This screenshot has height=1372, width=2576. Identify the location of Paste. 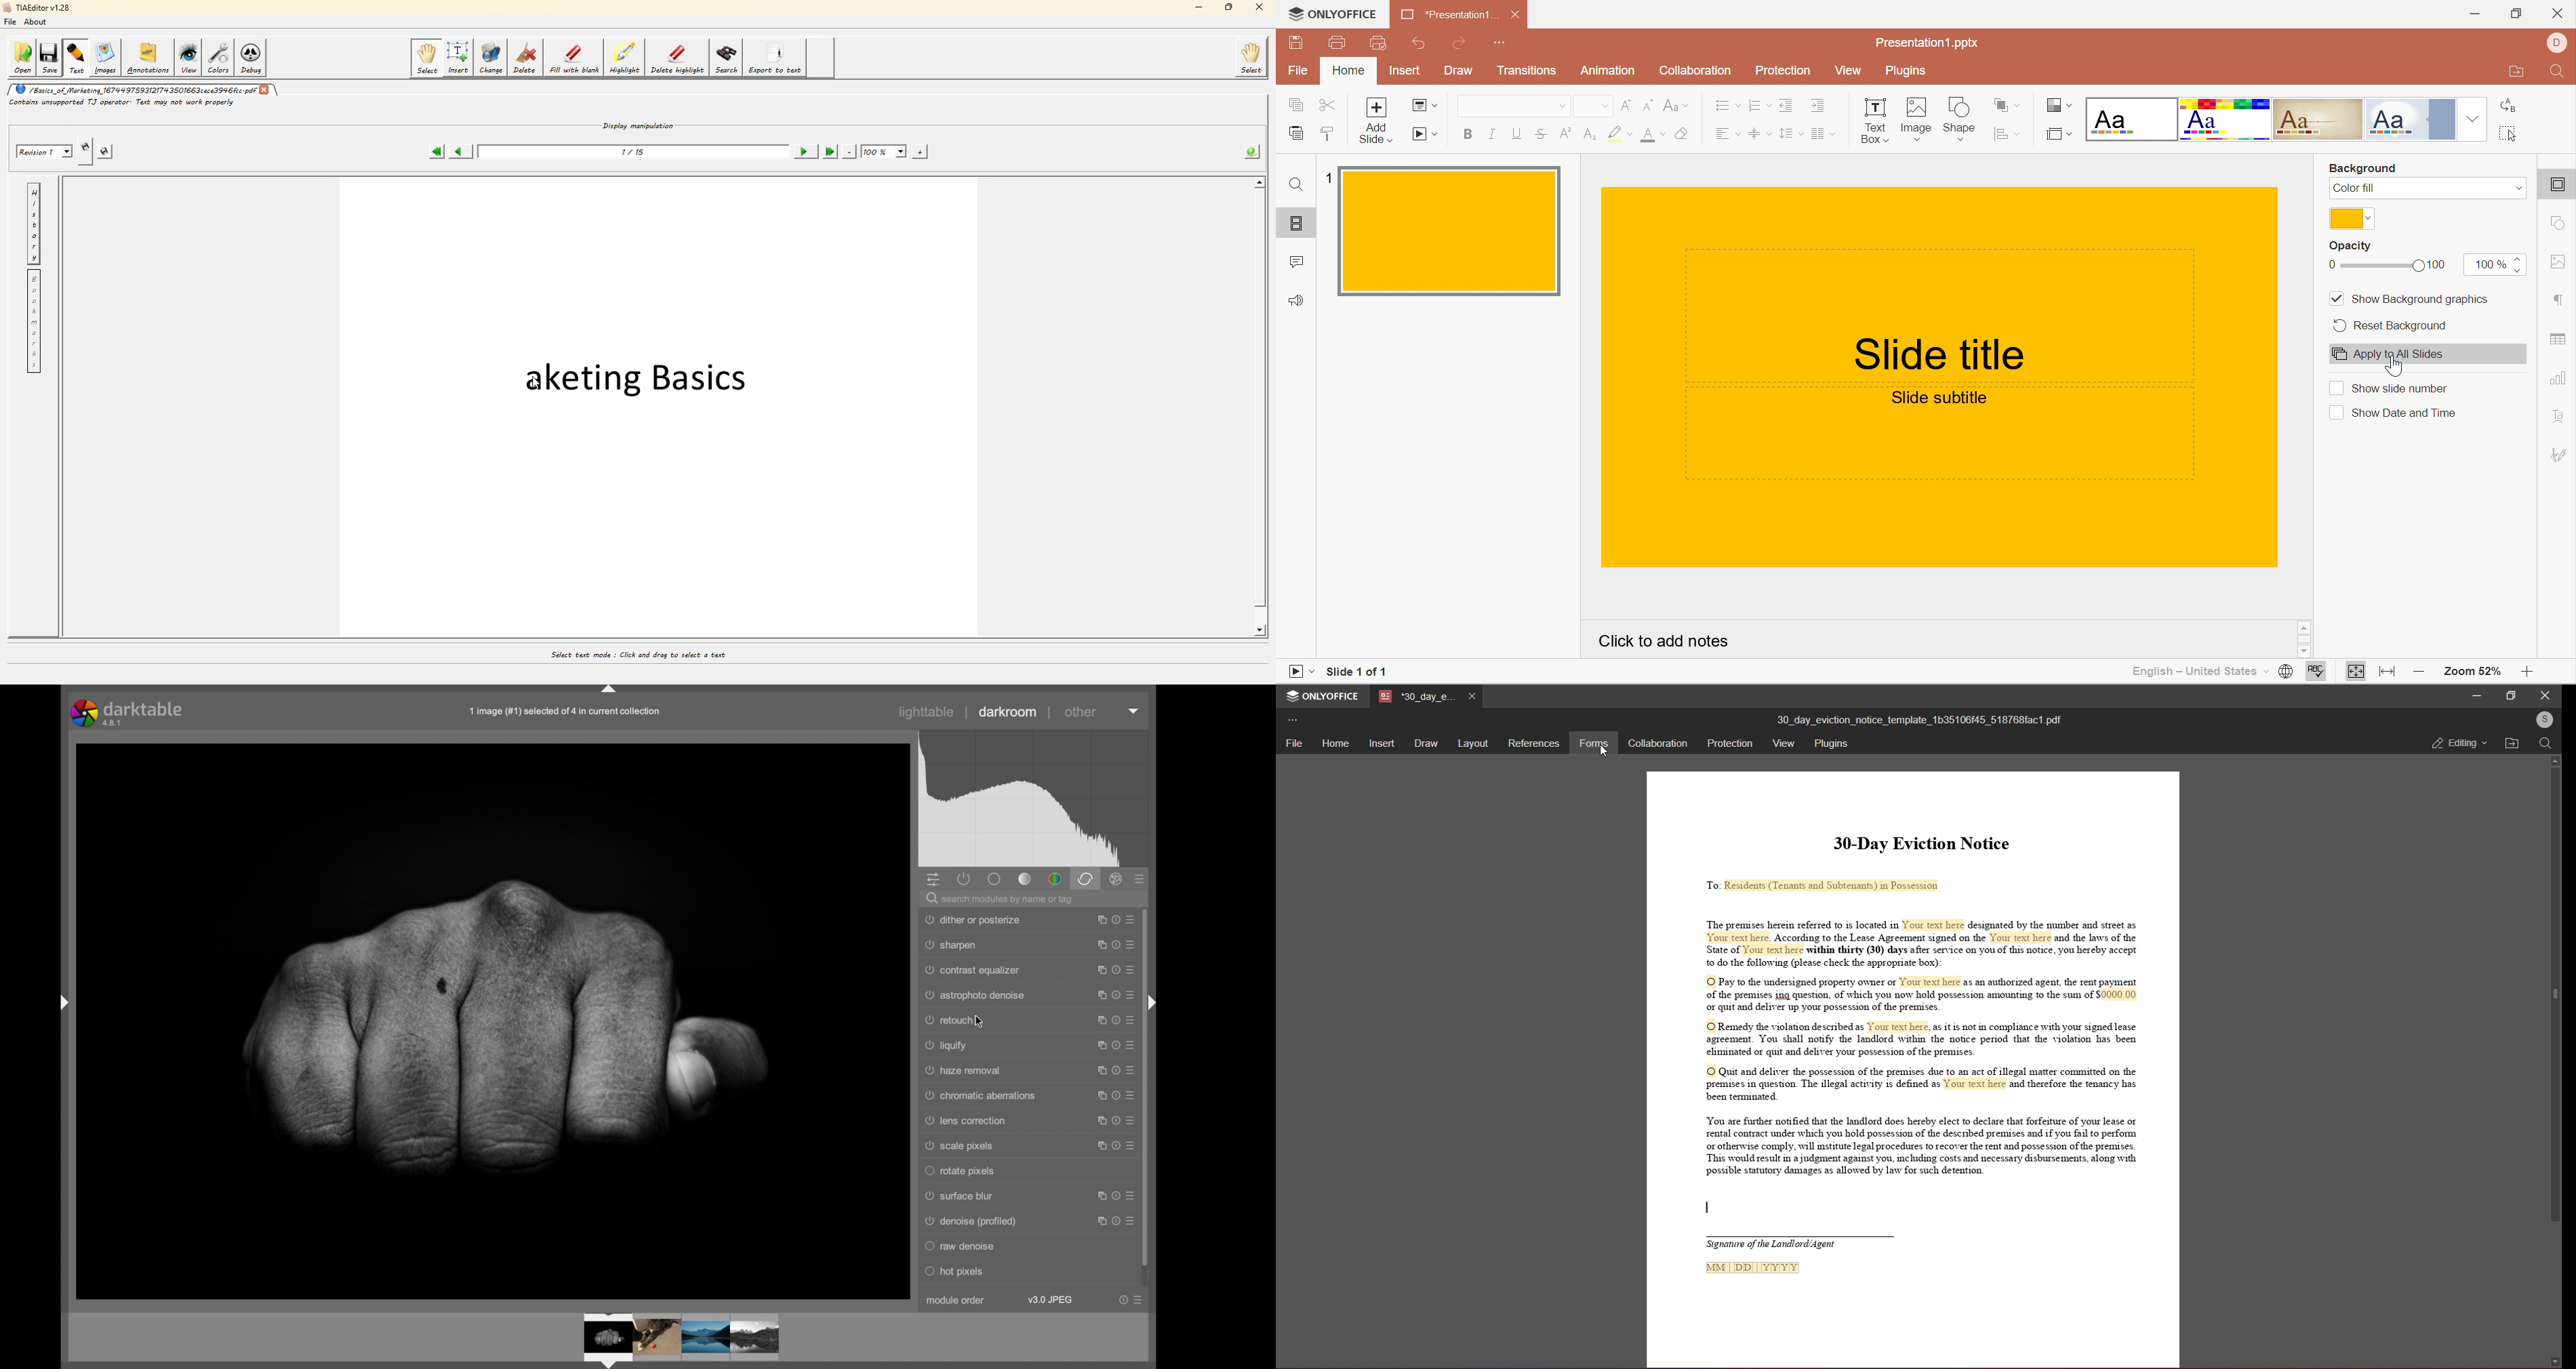
(1295, 134).